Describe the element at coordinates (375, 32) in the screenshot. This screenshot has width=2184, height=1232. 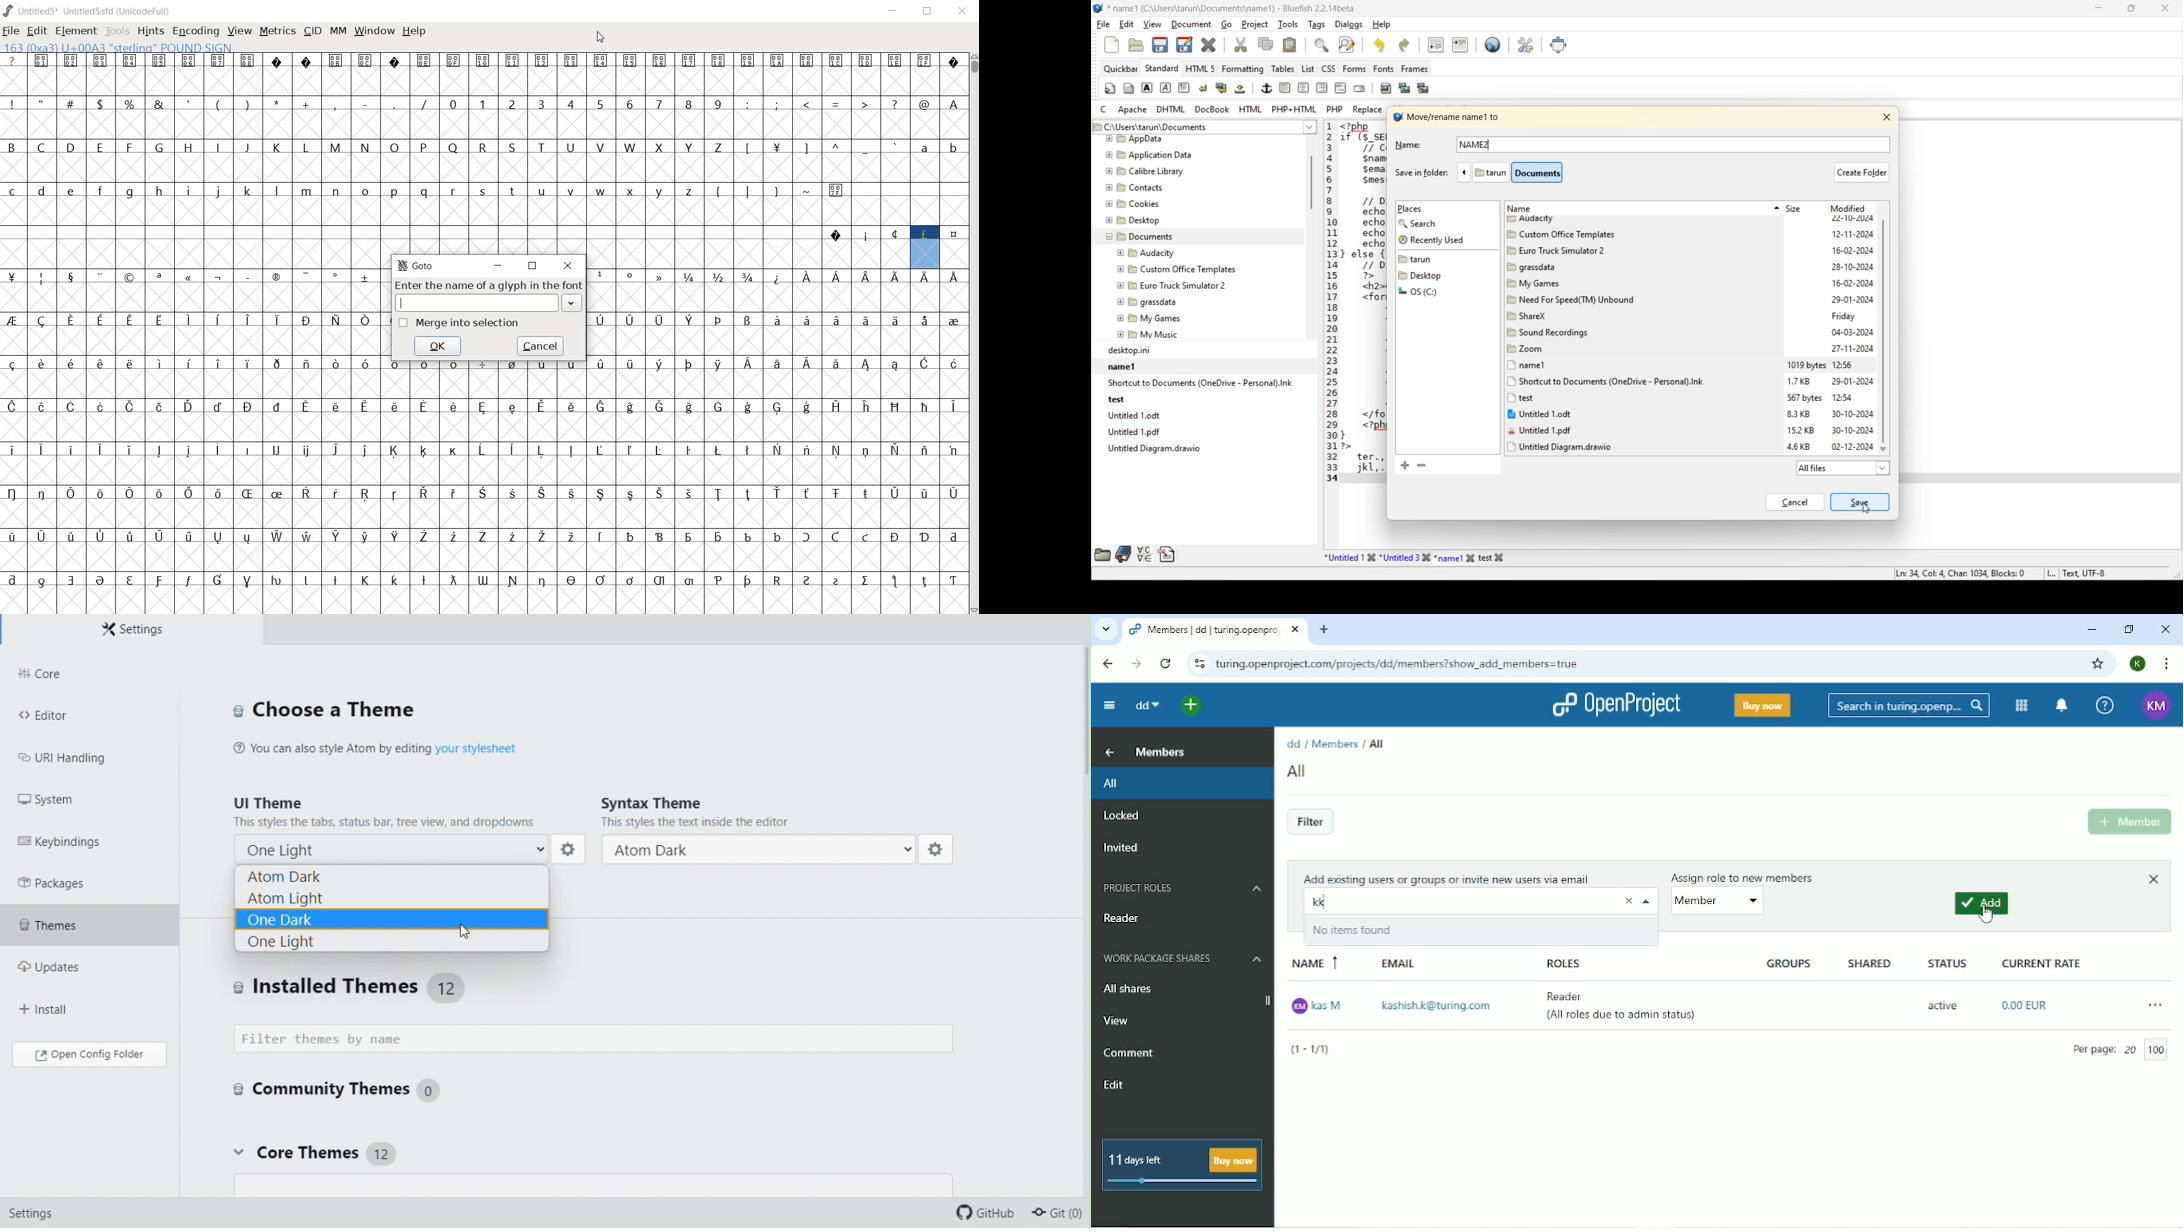
I see `WINDOW` at that location.